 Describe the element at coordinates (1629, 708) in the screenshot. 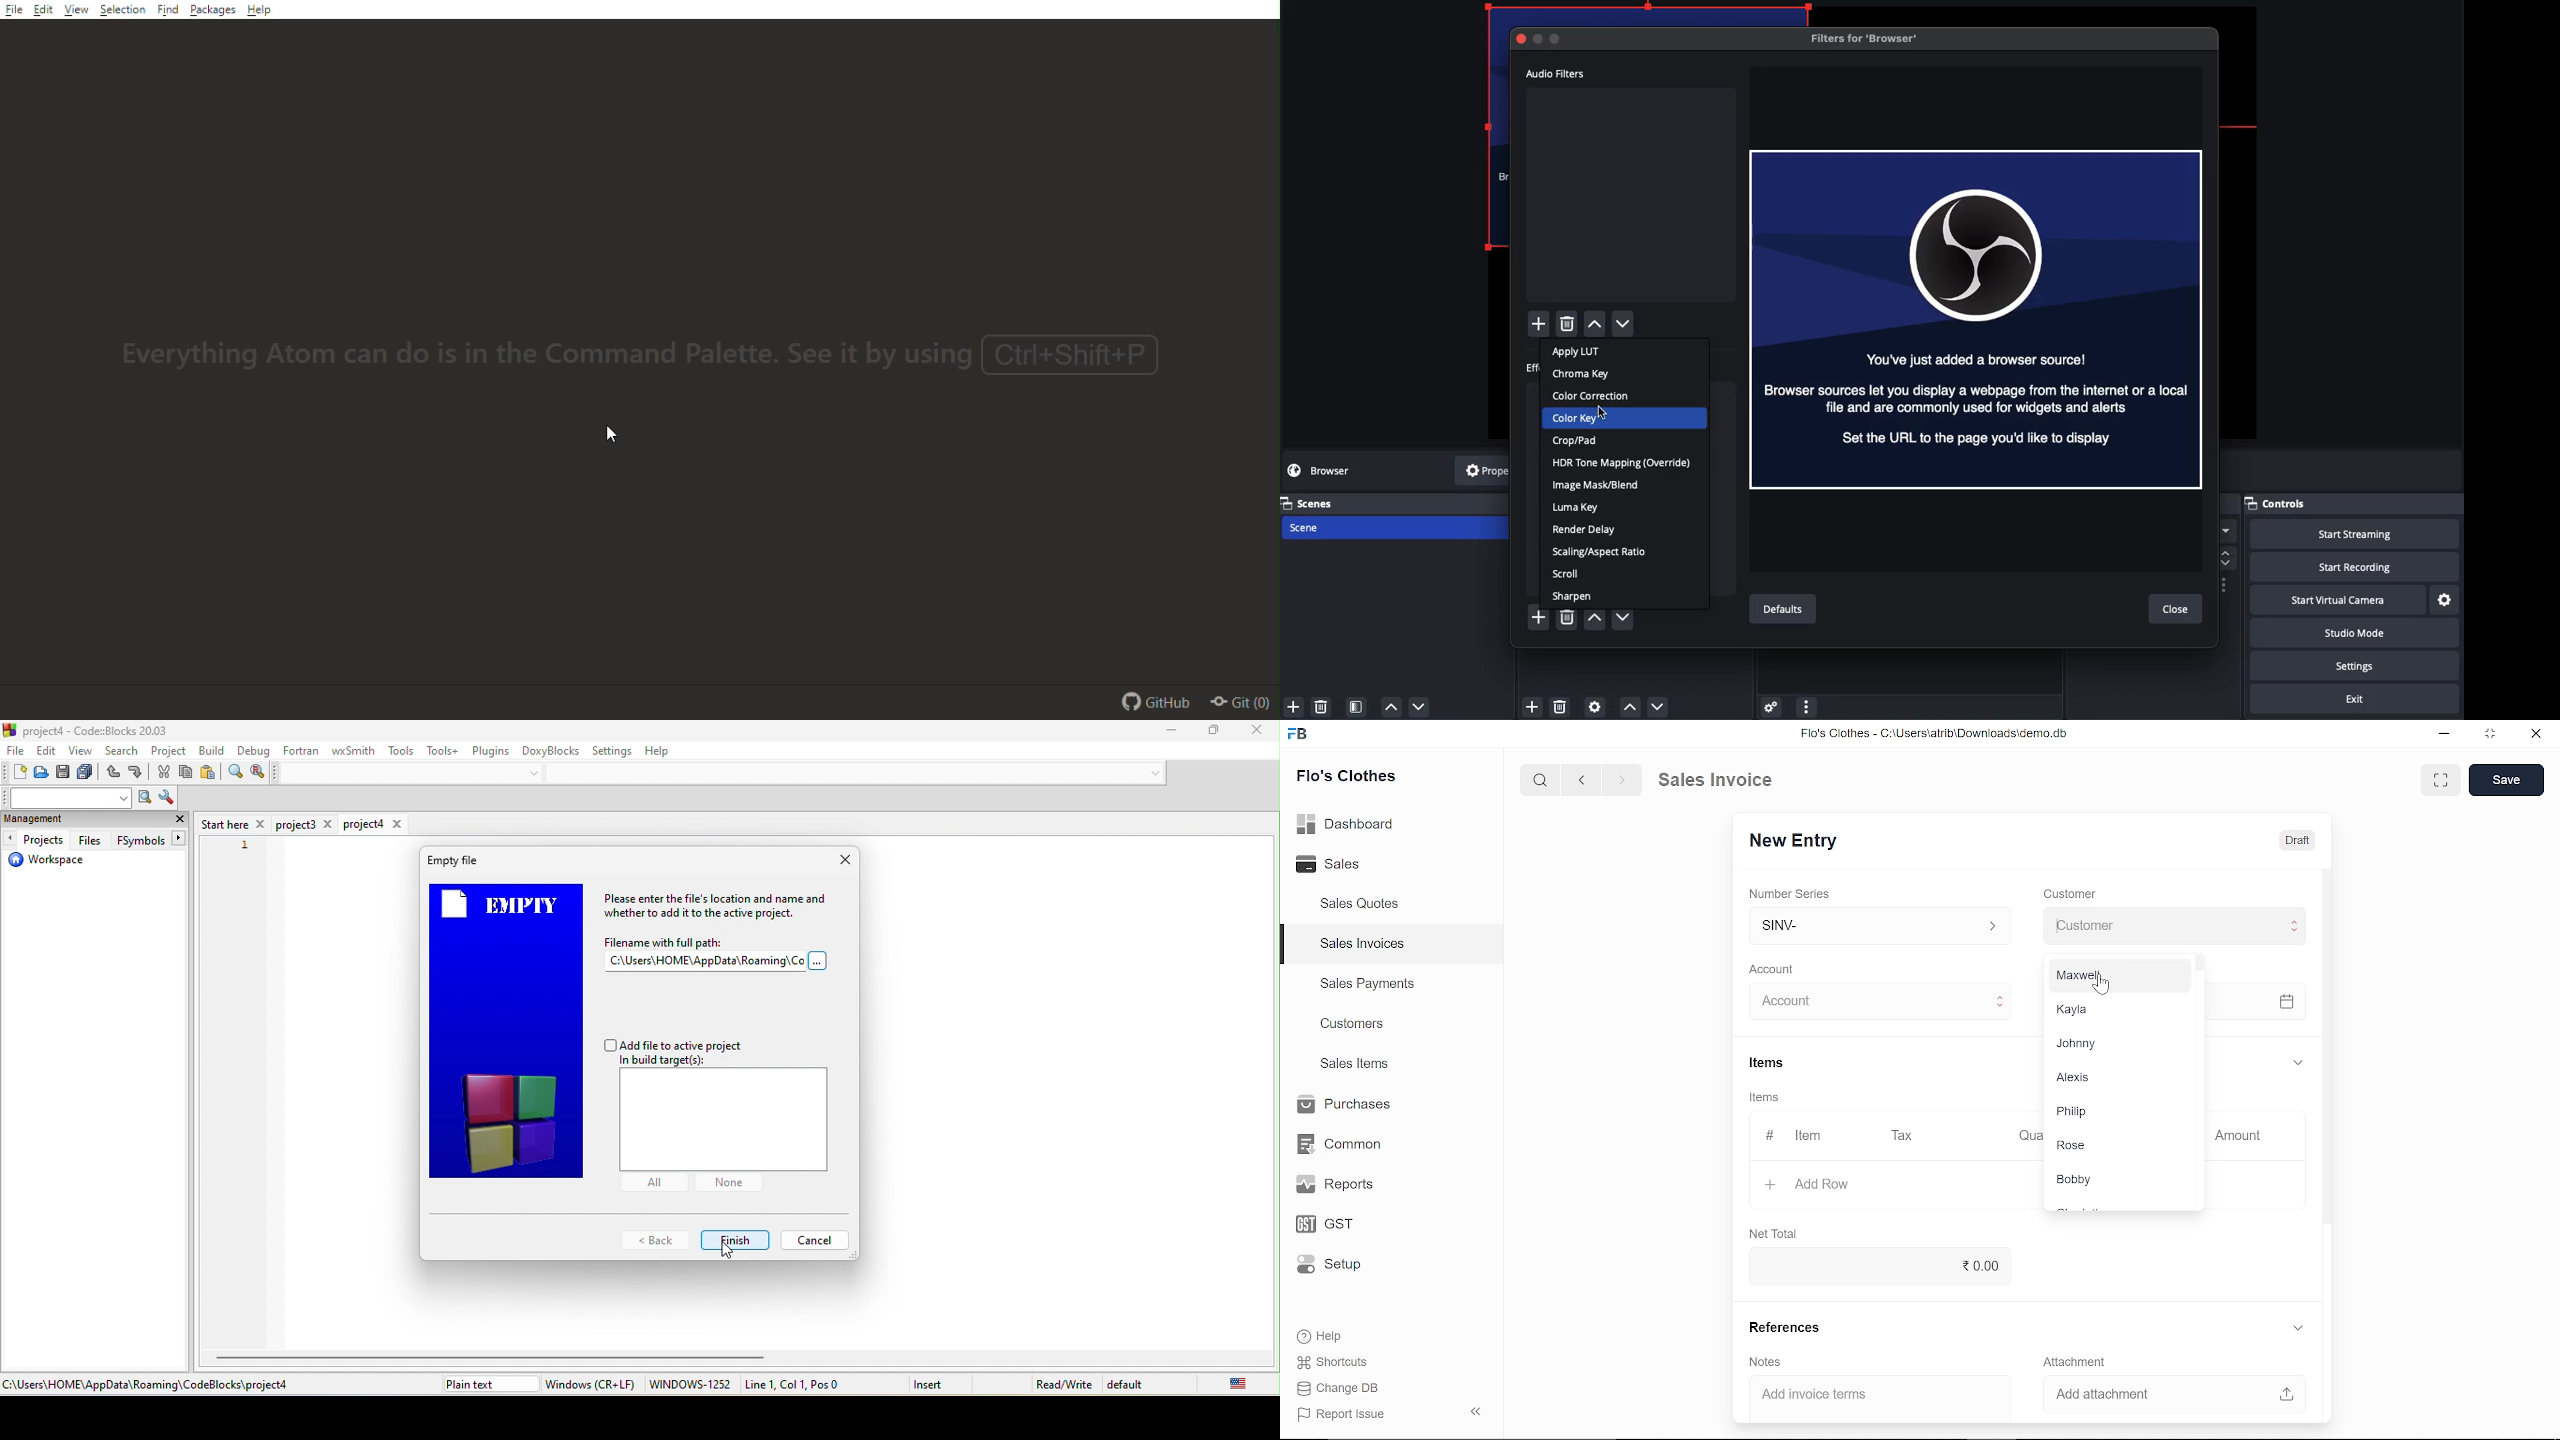

I see `Move up` at that location.